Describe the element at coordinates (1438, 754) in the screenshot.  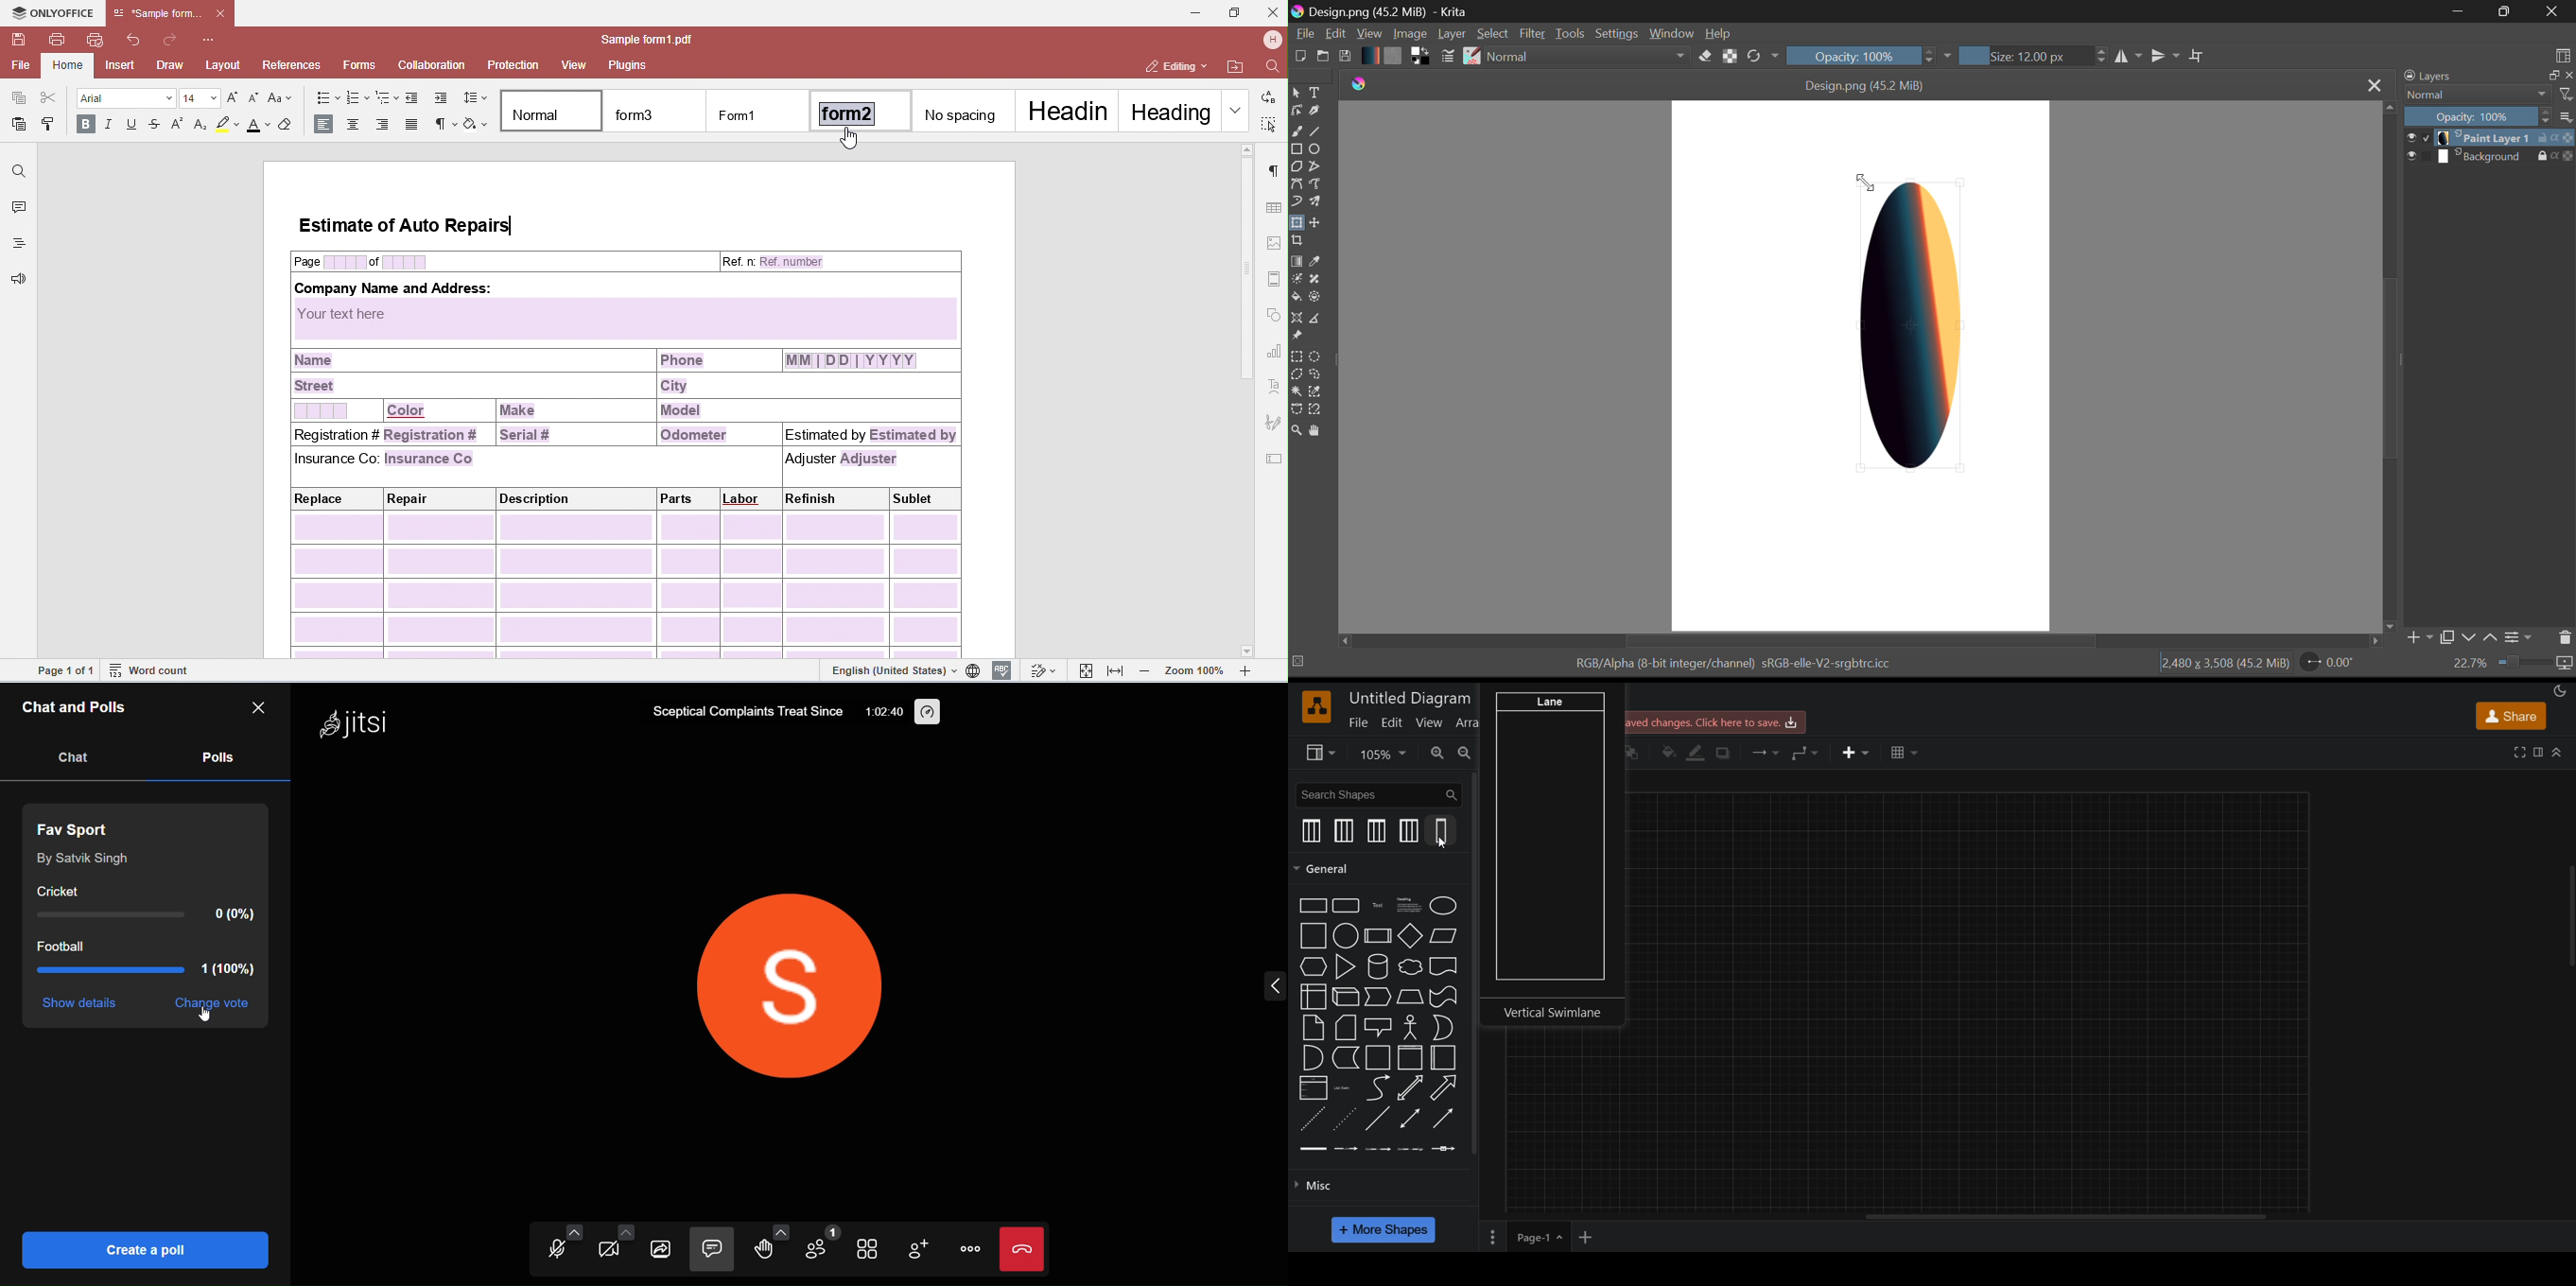
I see `zoom in` at that location.